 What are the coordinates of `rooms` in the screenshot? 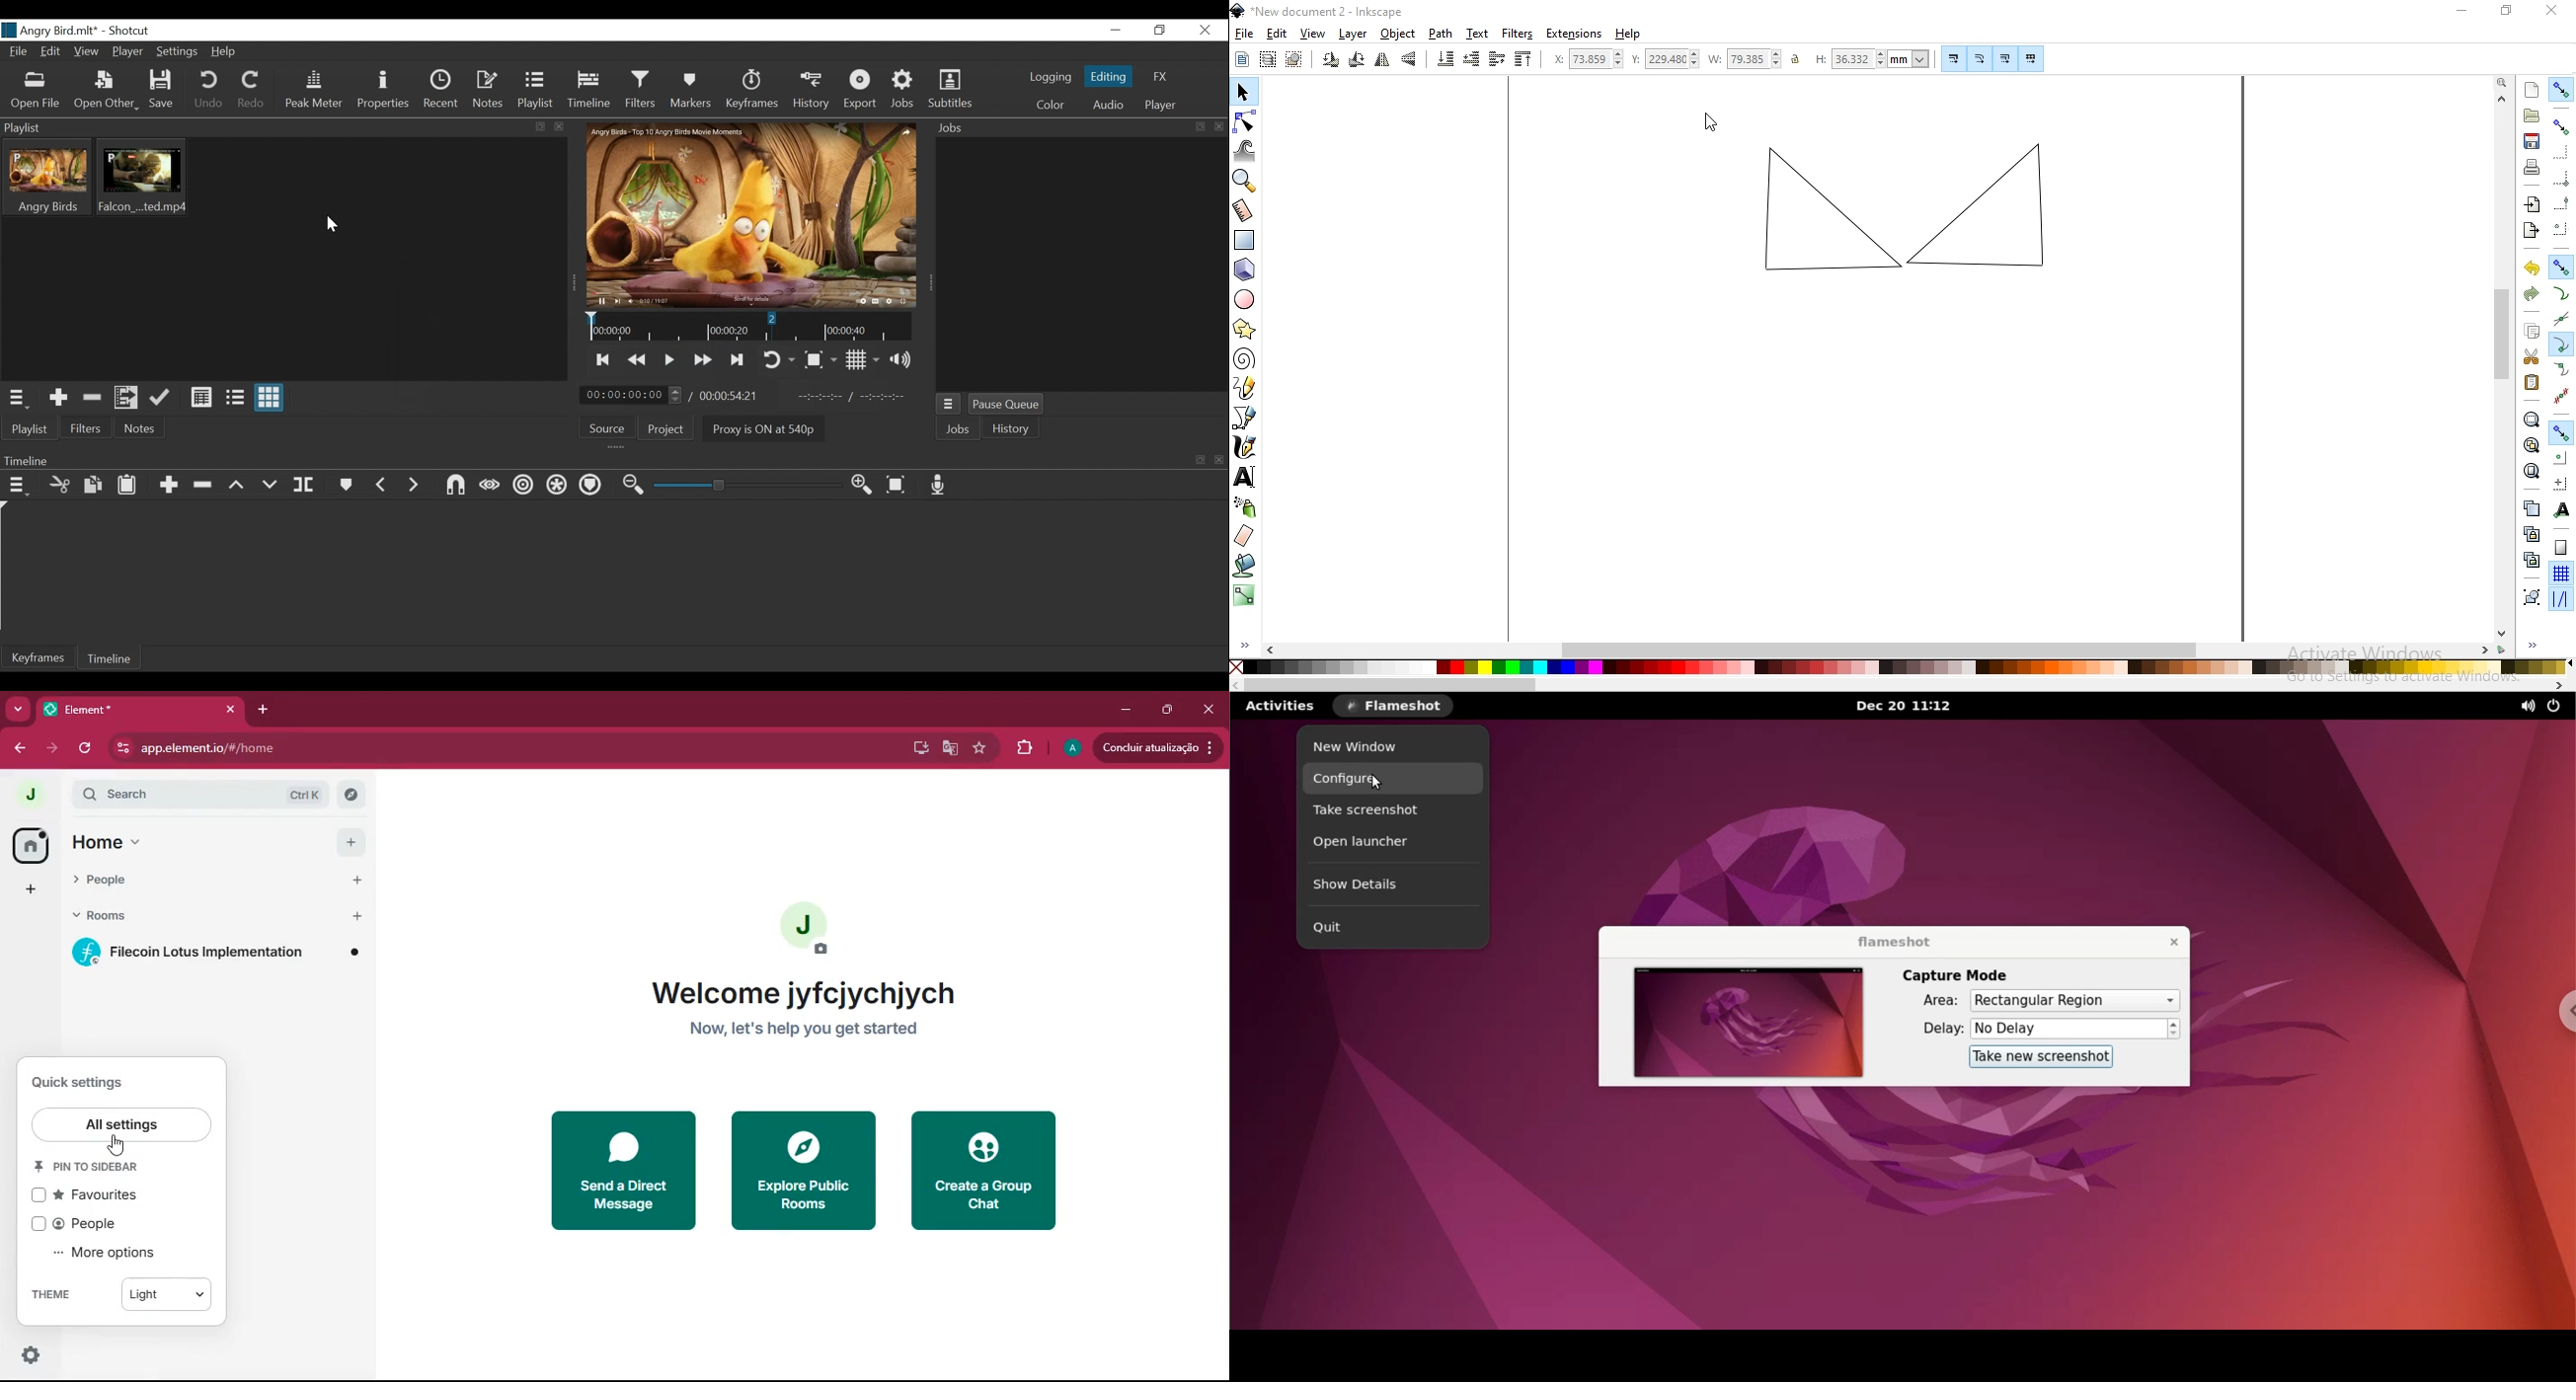 It's located at (198, 917).